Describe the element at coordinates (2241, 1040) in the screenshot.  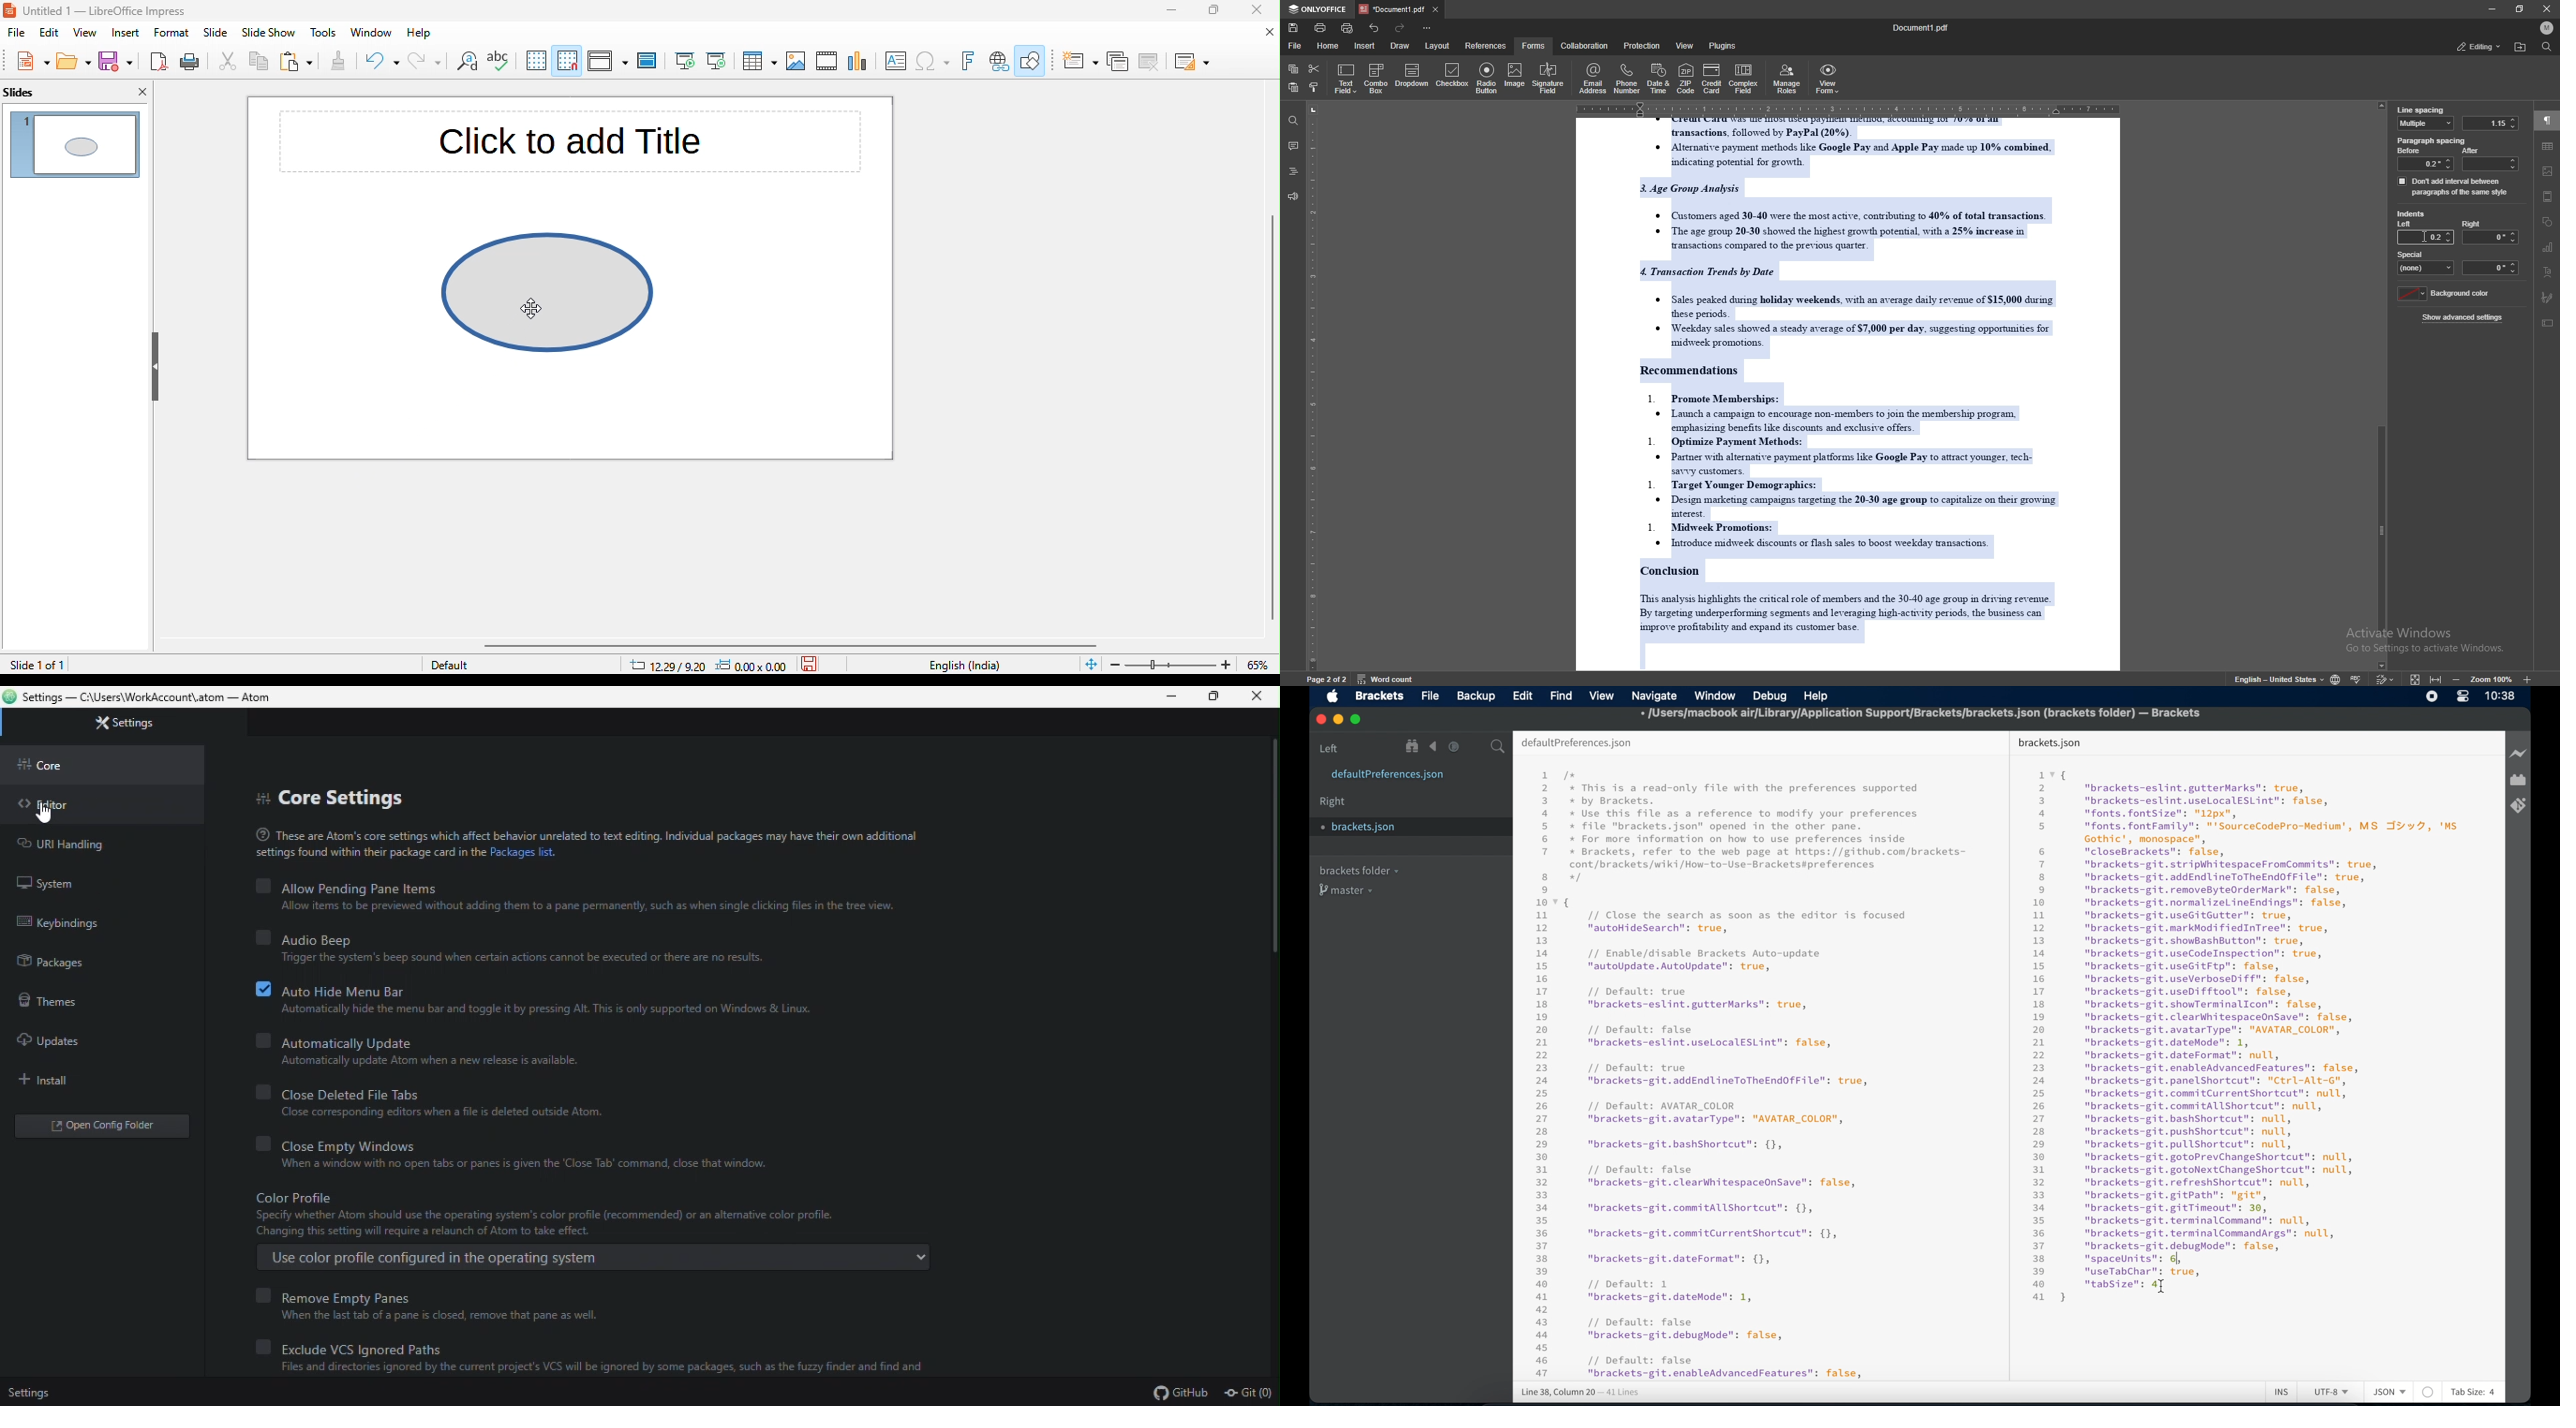
I see `json syntax` at that location.